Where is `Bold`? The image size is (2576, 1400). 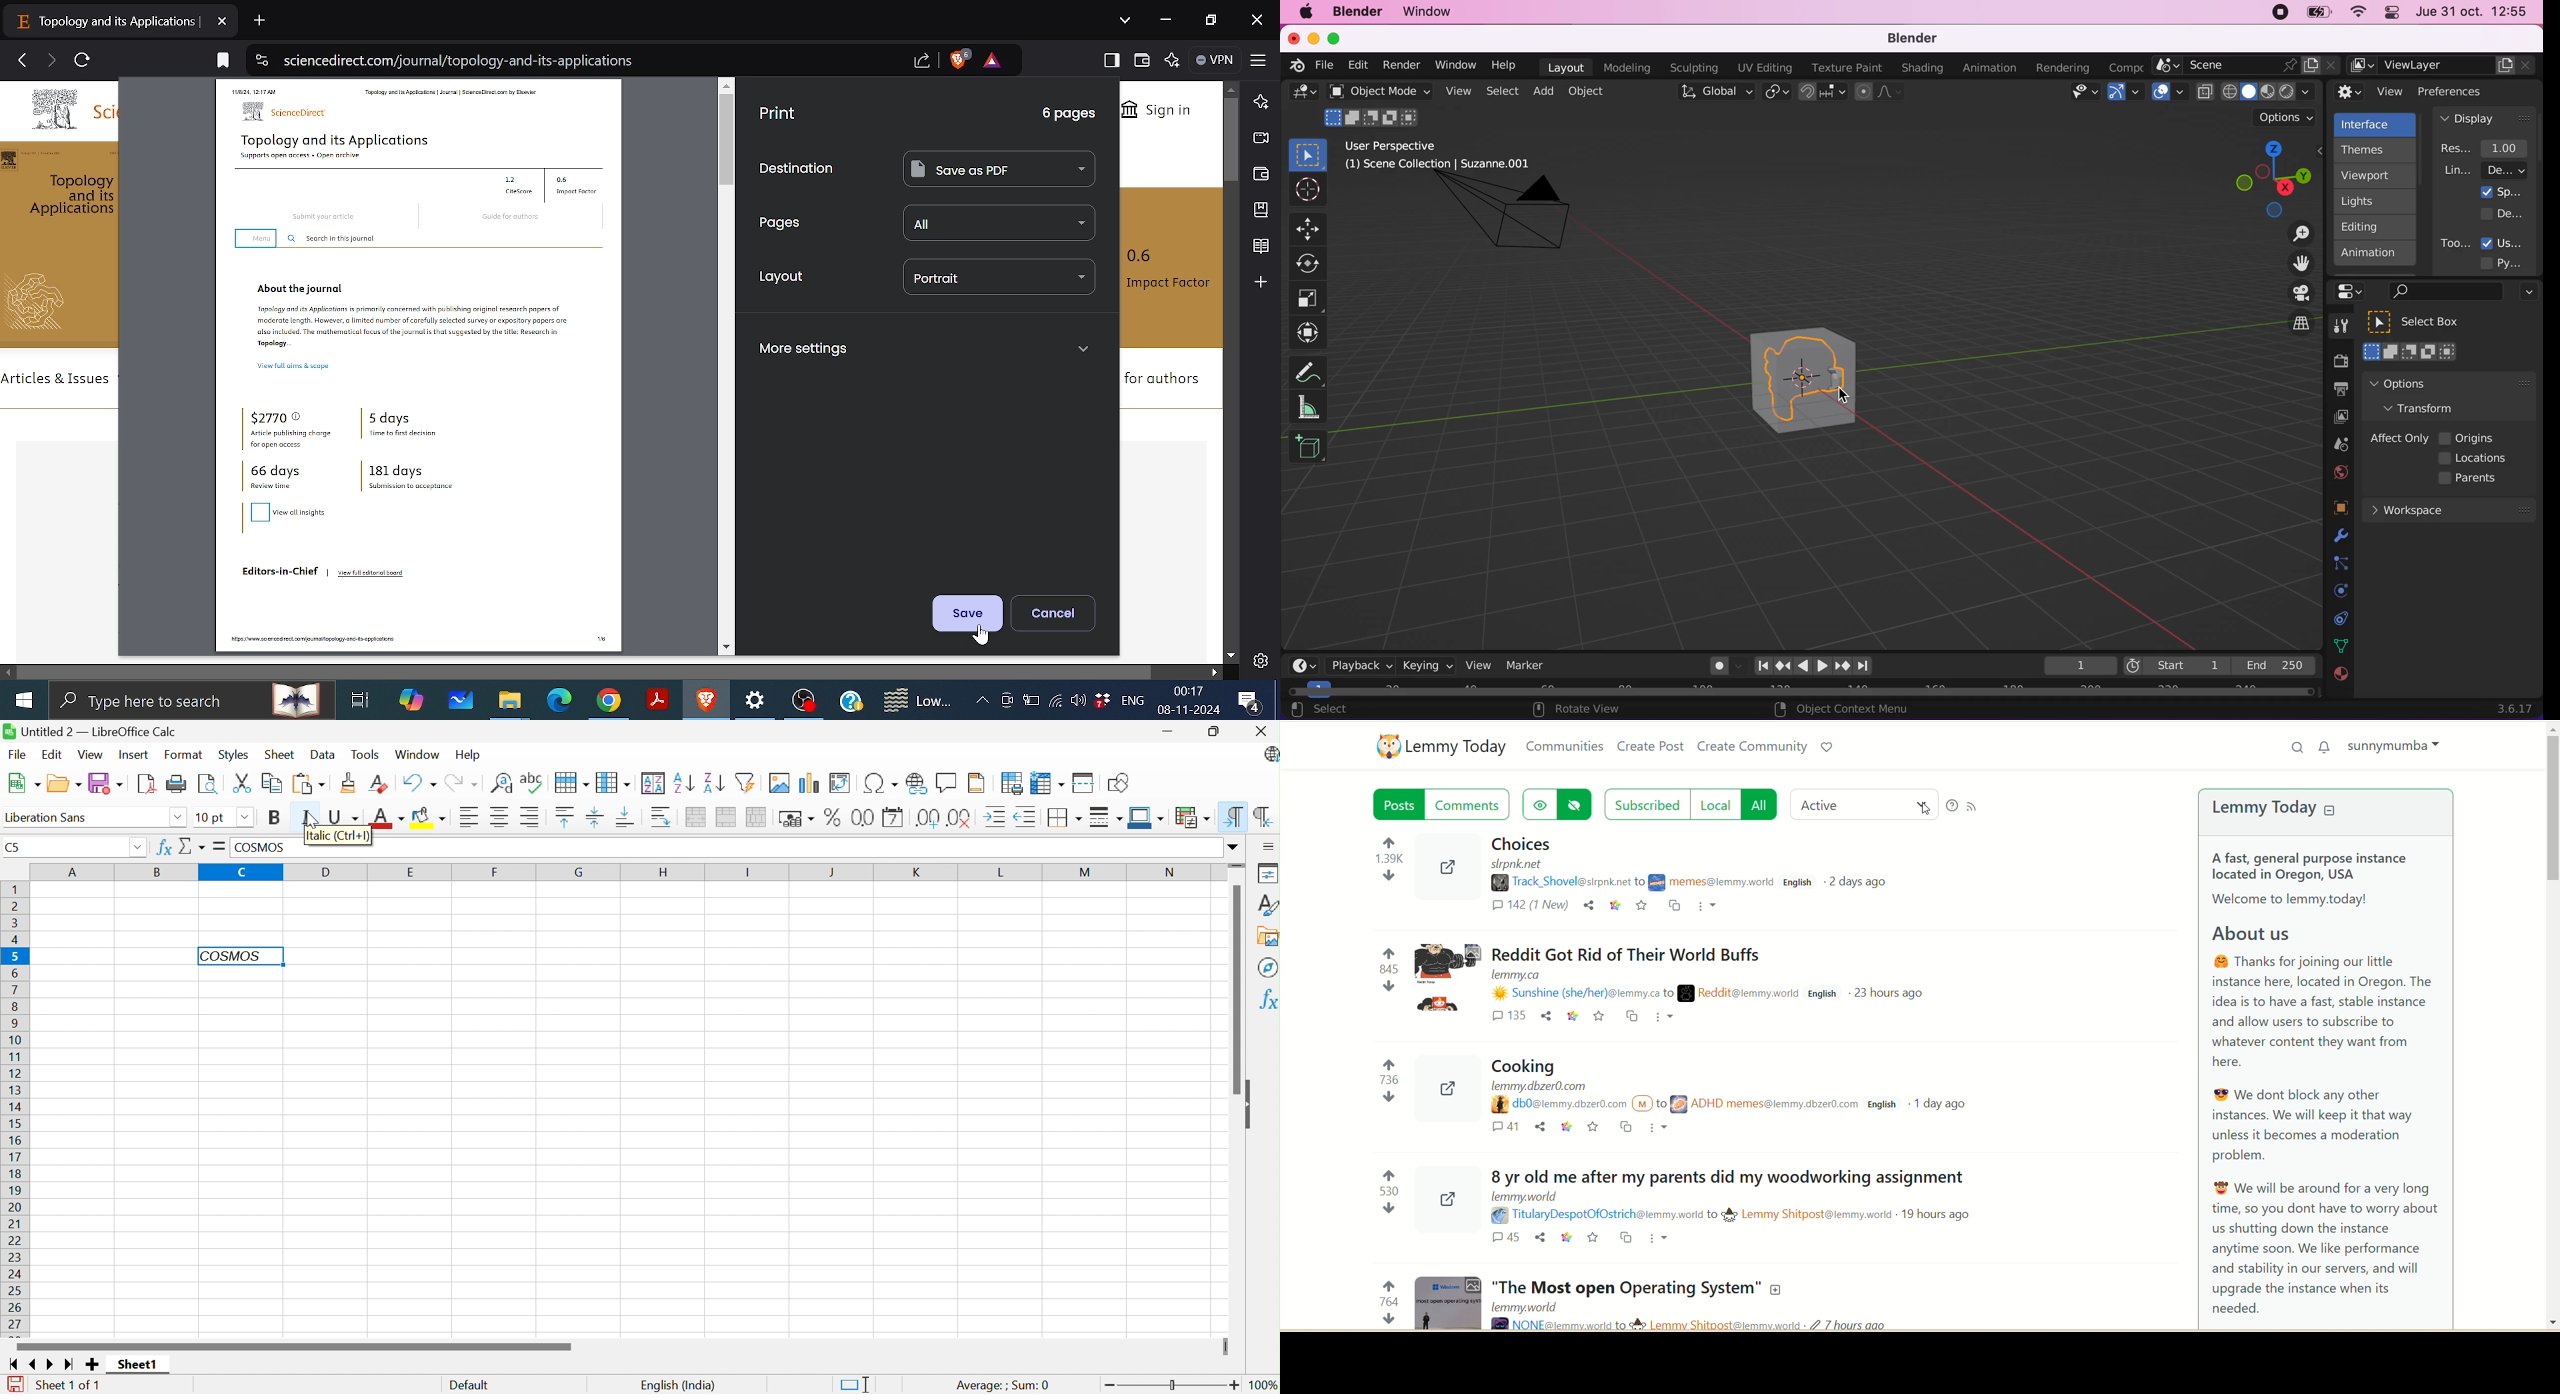 Bold is located at coordinates (275, 817).